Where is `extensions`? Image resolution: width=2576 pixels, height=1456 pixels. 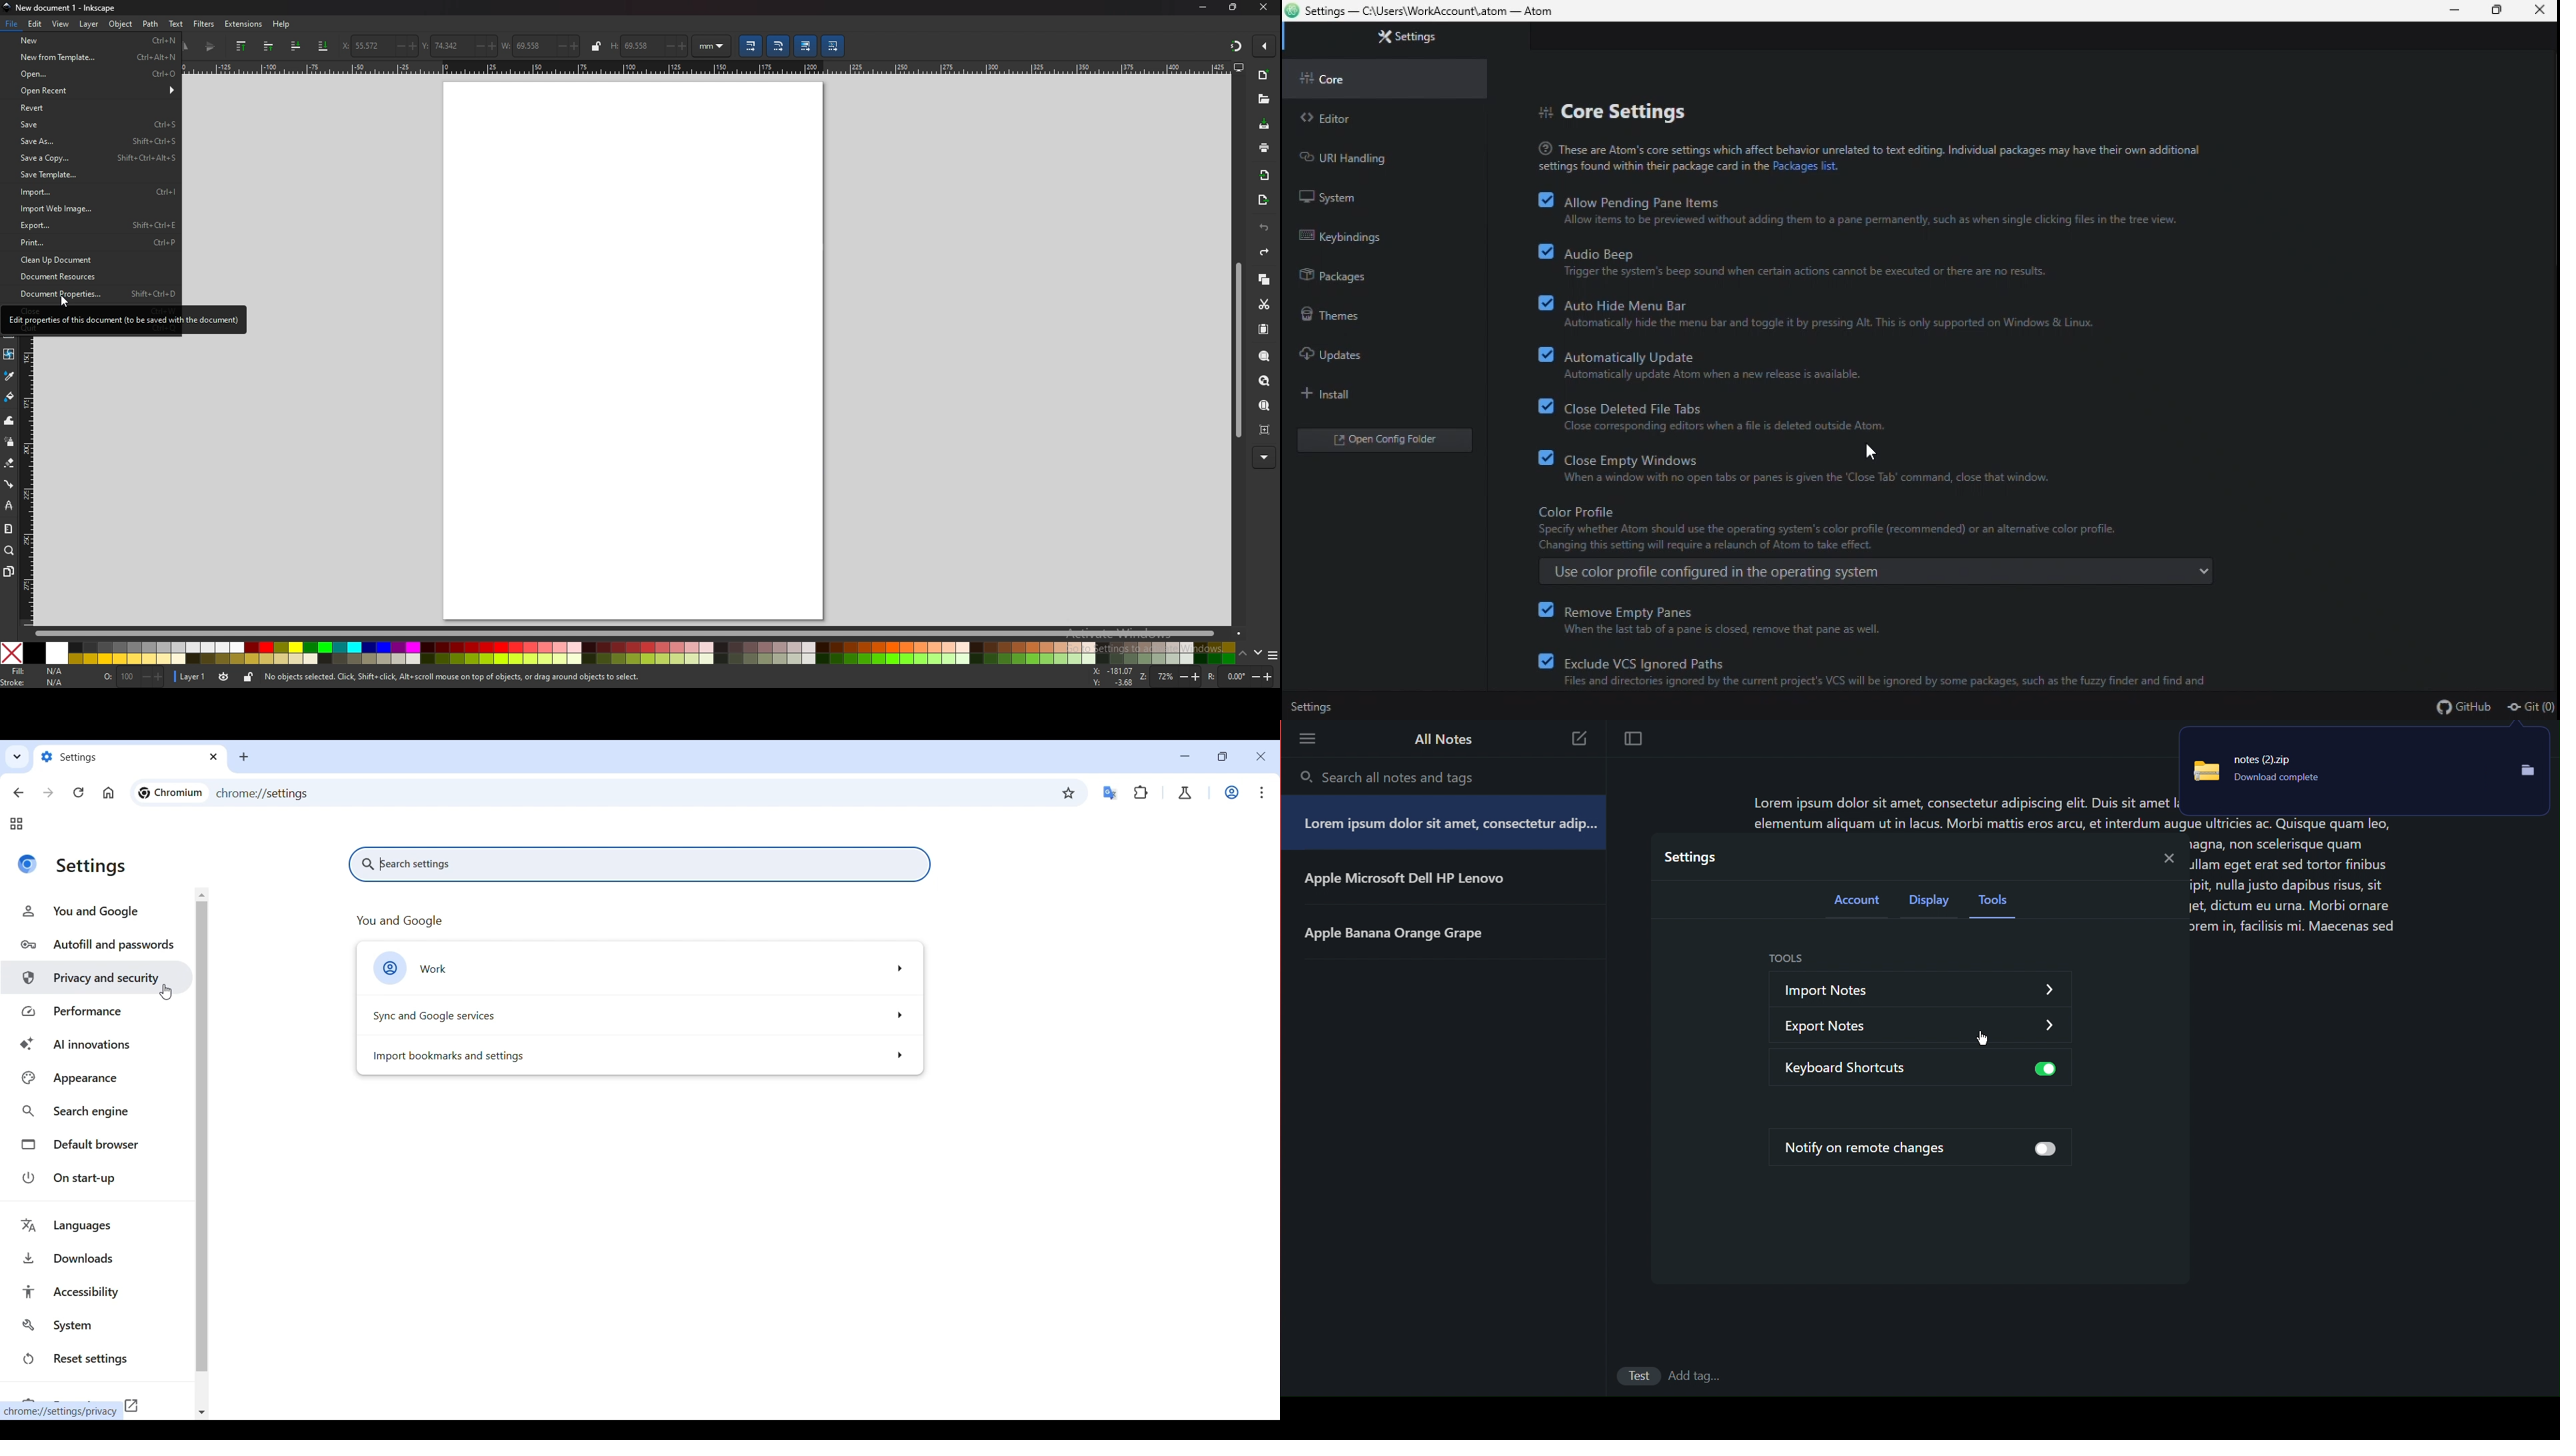 extensions is located at coordinates (243, 25).